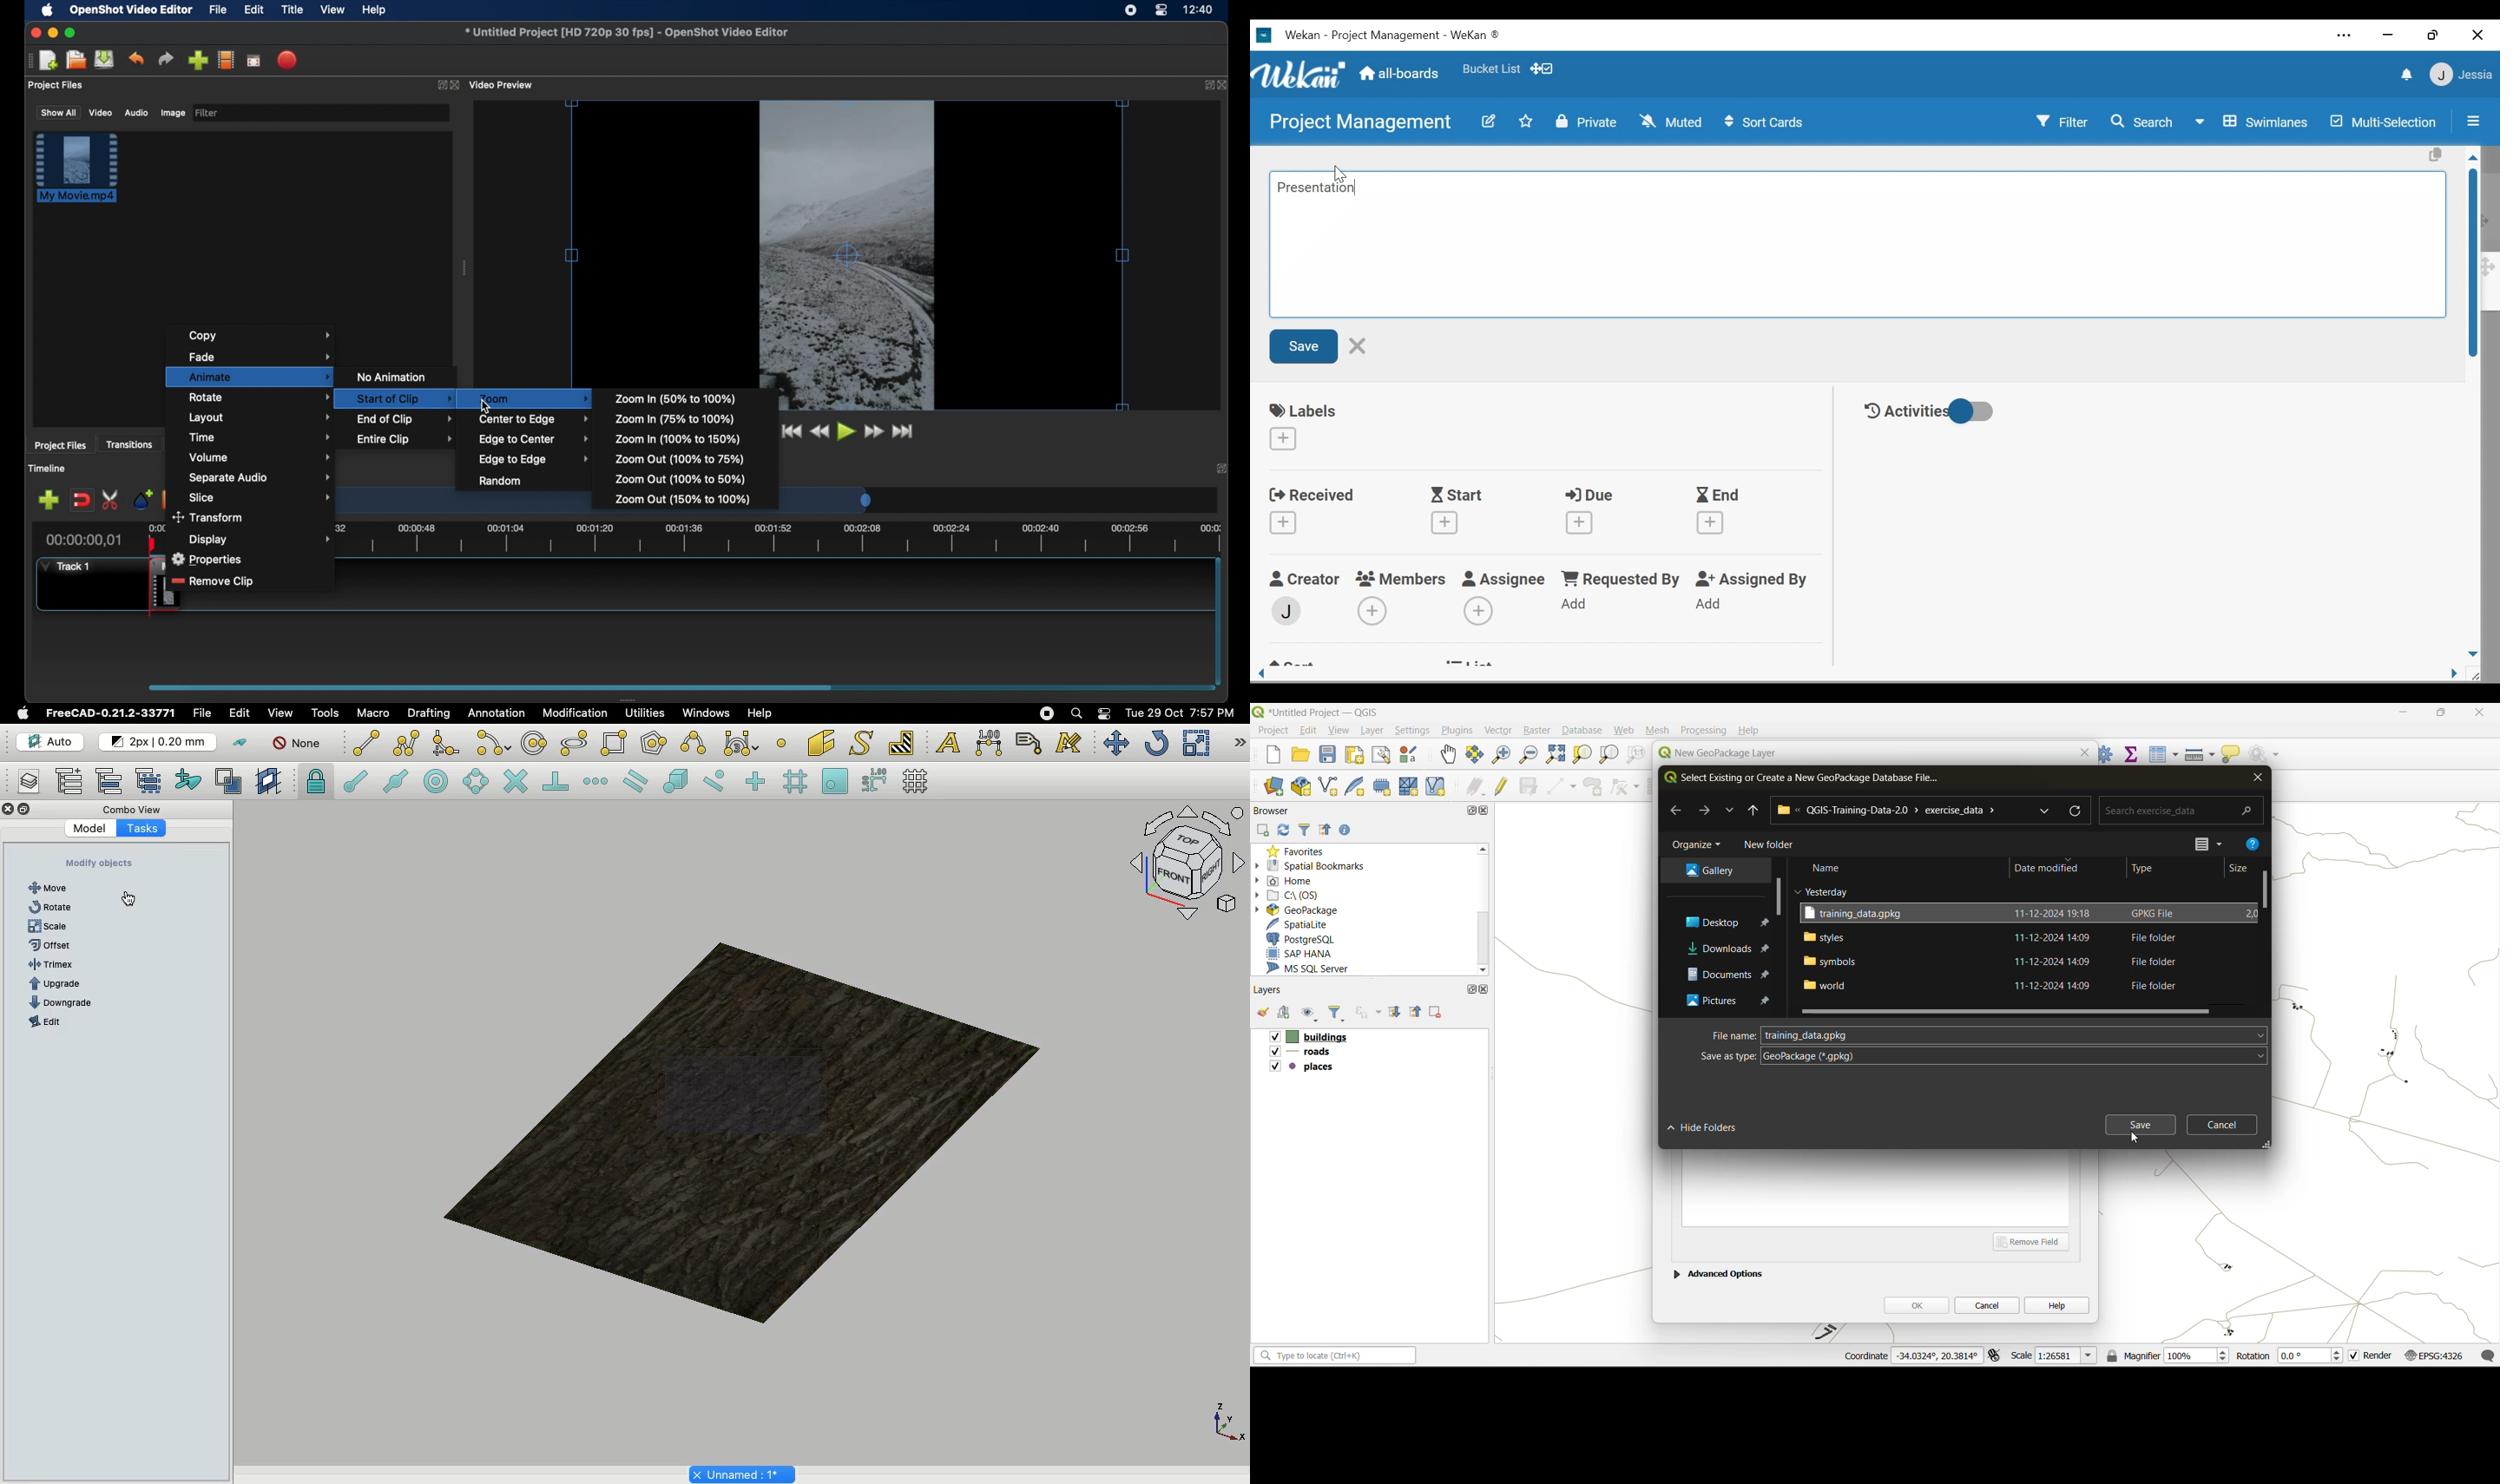  Describe the element at coordinates (1476, 787) in the screenshot. I see `edits` at that location.